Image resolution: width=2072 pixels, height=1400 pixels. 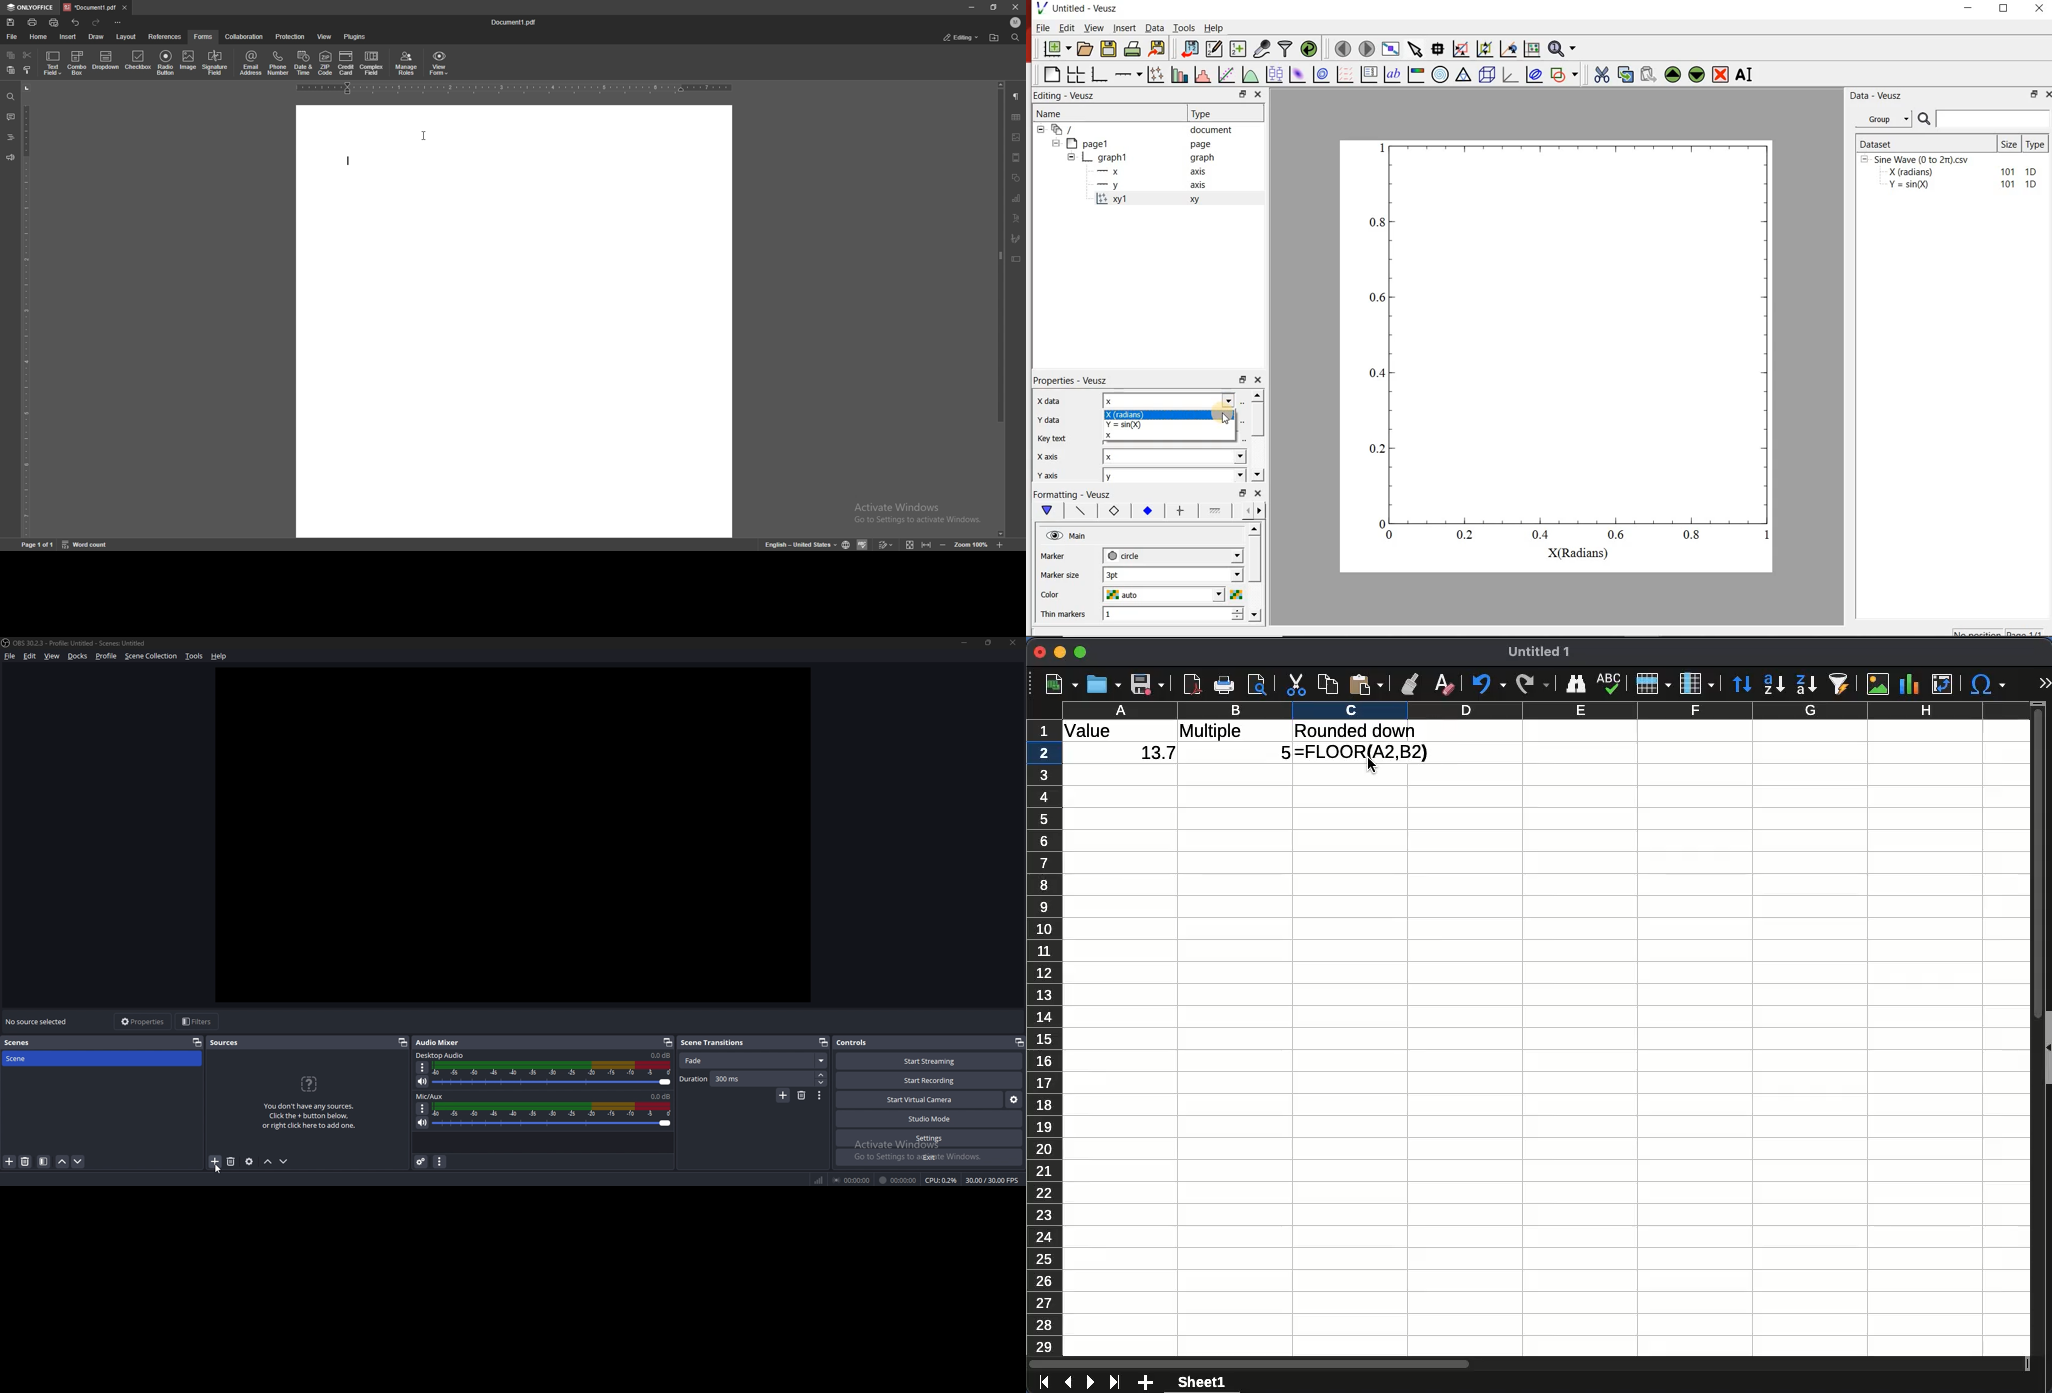 What do you see at coordinates (1368, 684) in the screenshot?
I see `paste` at bounding box center [1368, 684].